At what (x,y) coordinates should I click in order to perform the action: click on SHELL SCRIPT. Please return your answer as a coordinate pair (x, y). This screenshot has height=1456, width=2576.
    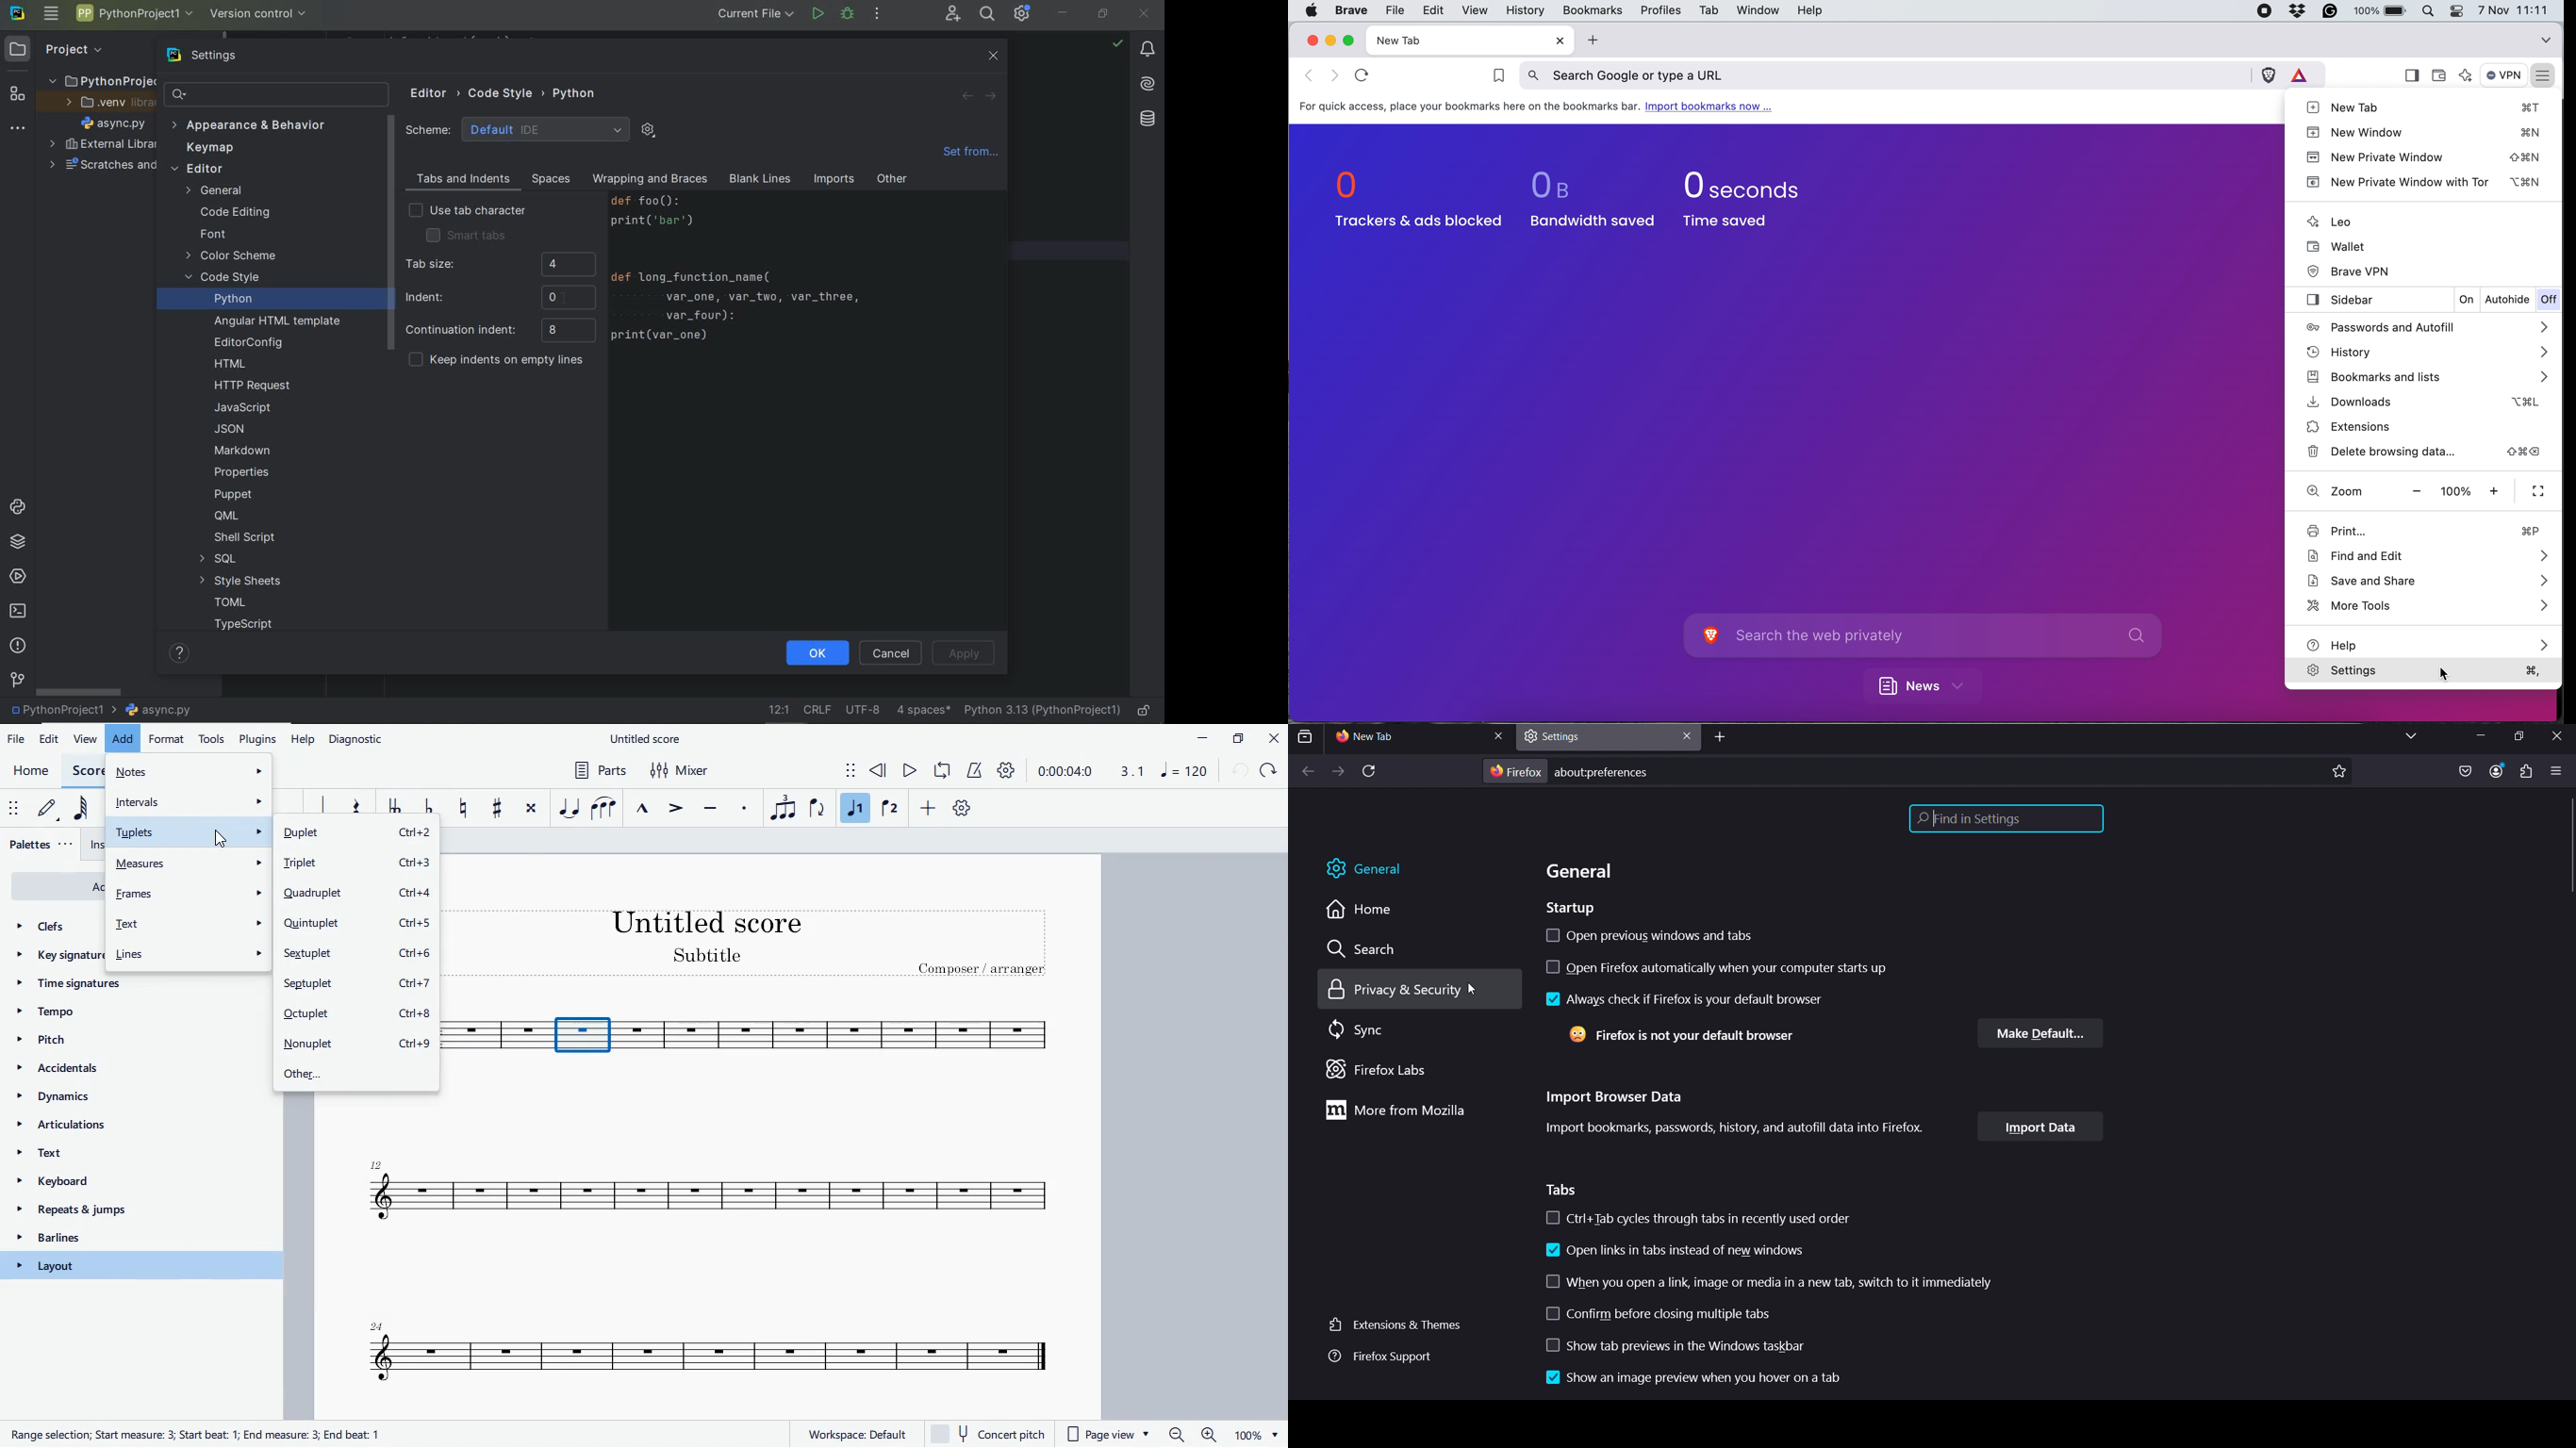
    Looking at the image, I should click on (244, 538).